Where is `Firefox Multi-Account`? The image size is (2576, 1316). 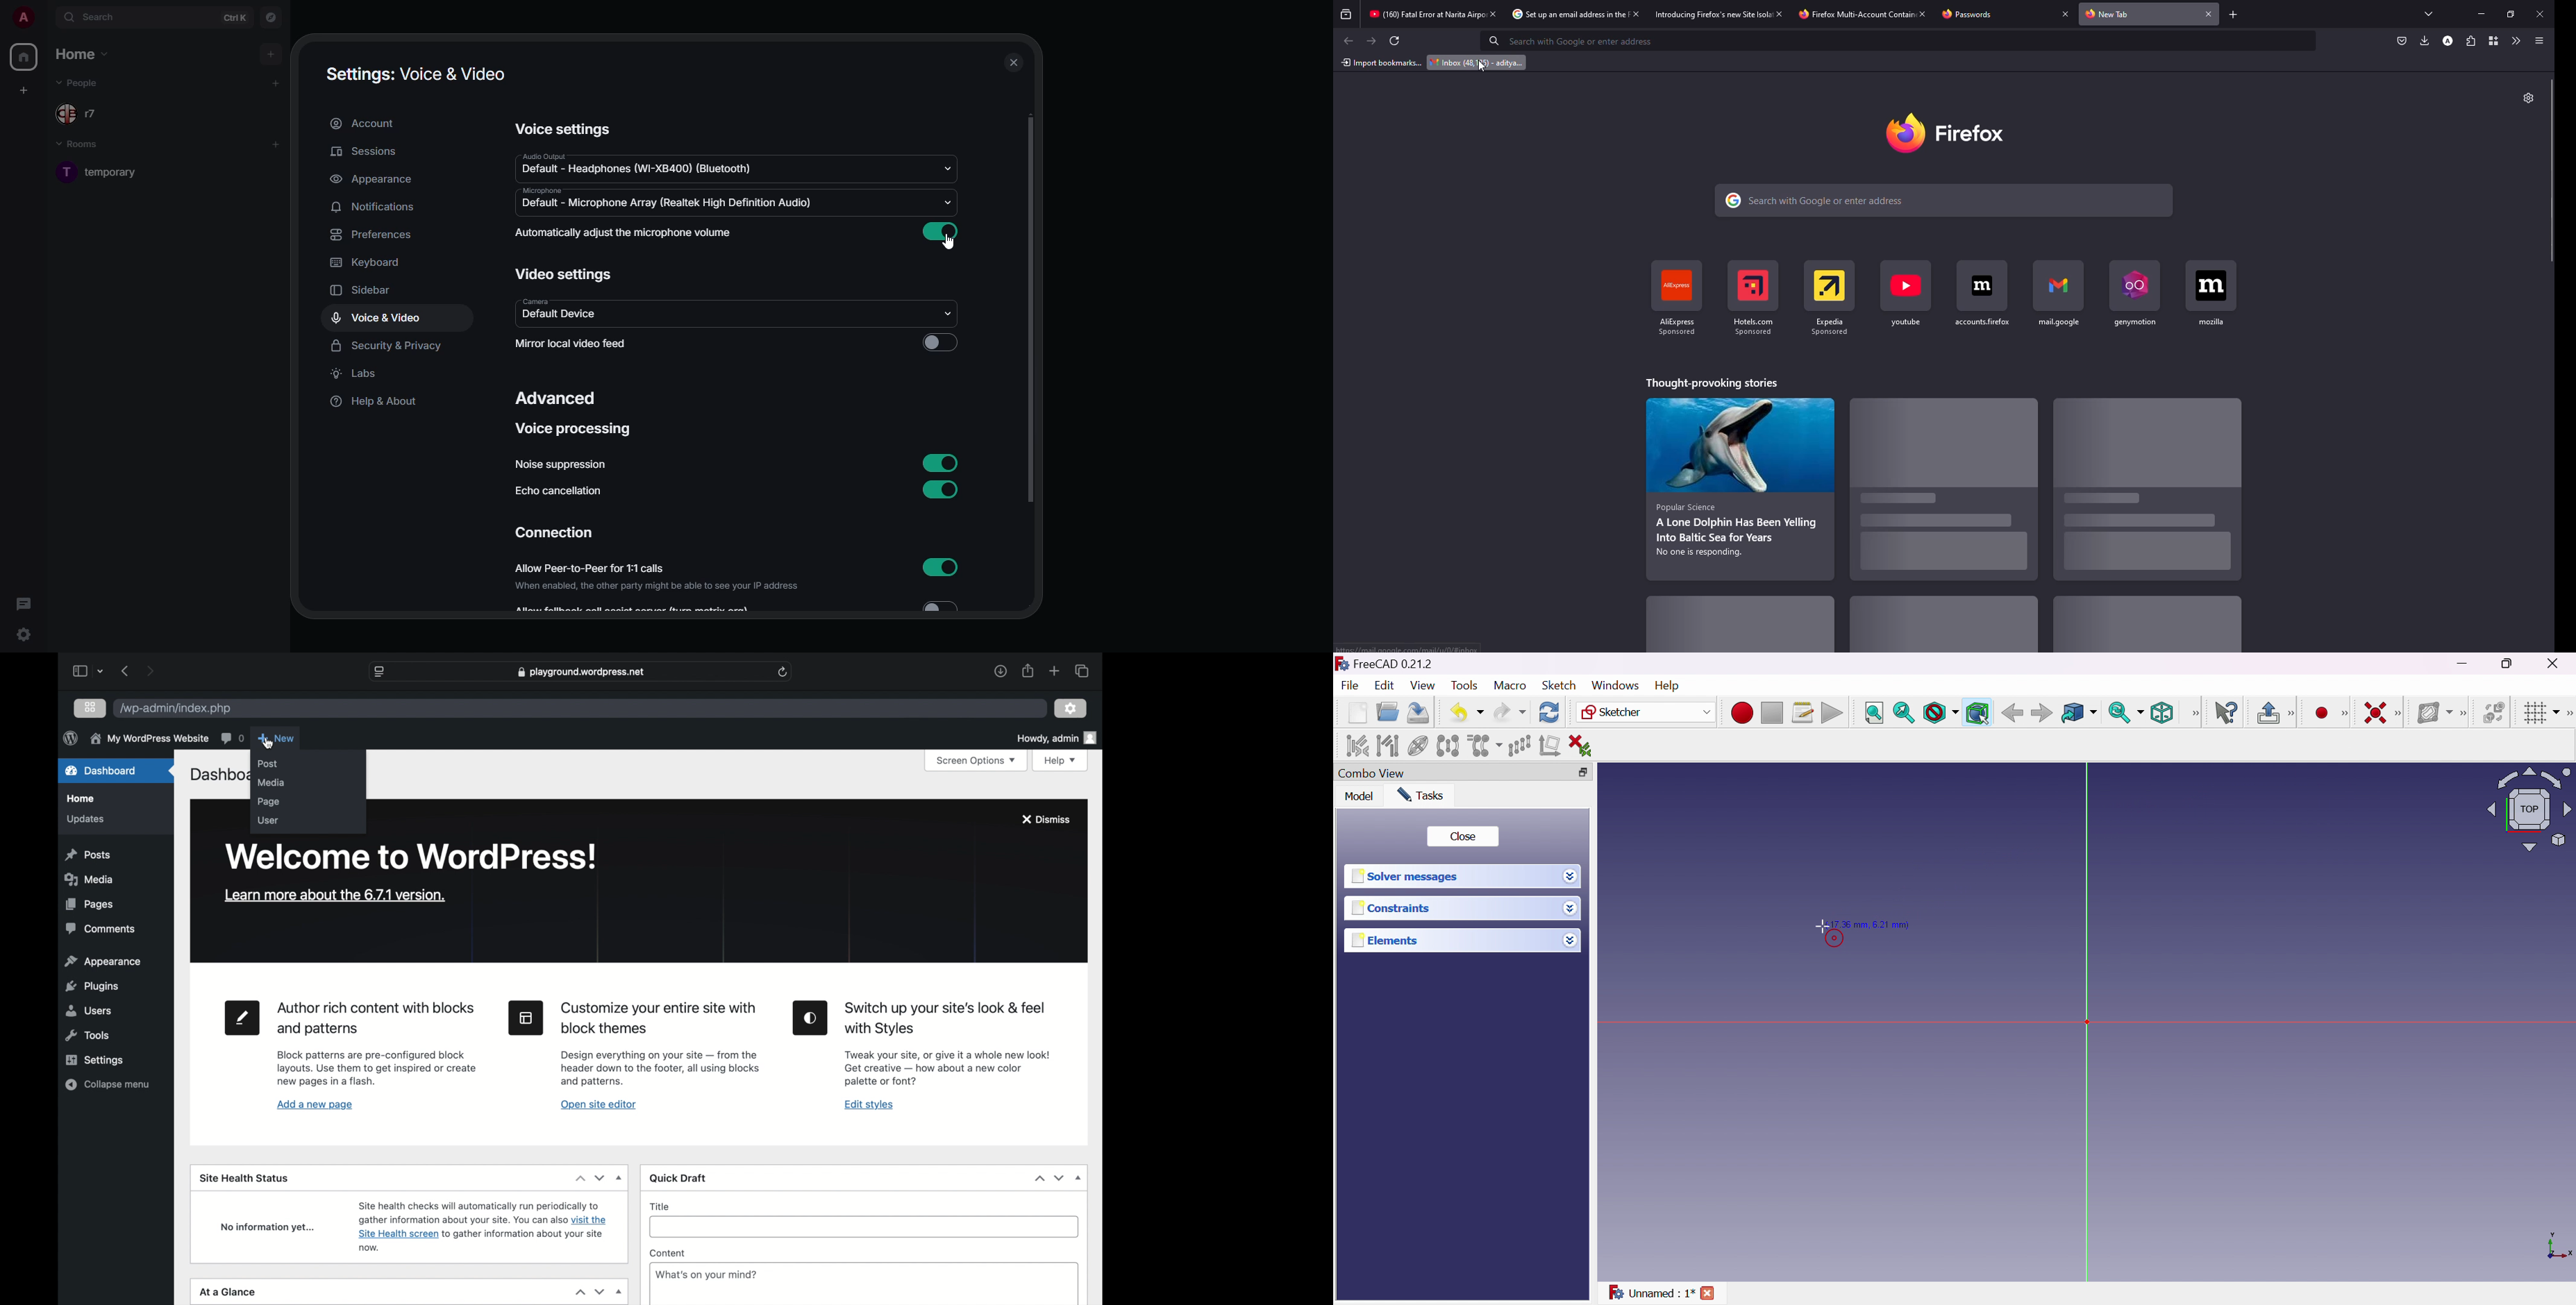 Firefox Multi-Account is located at coordinates (1845, 14).